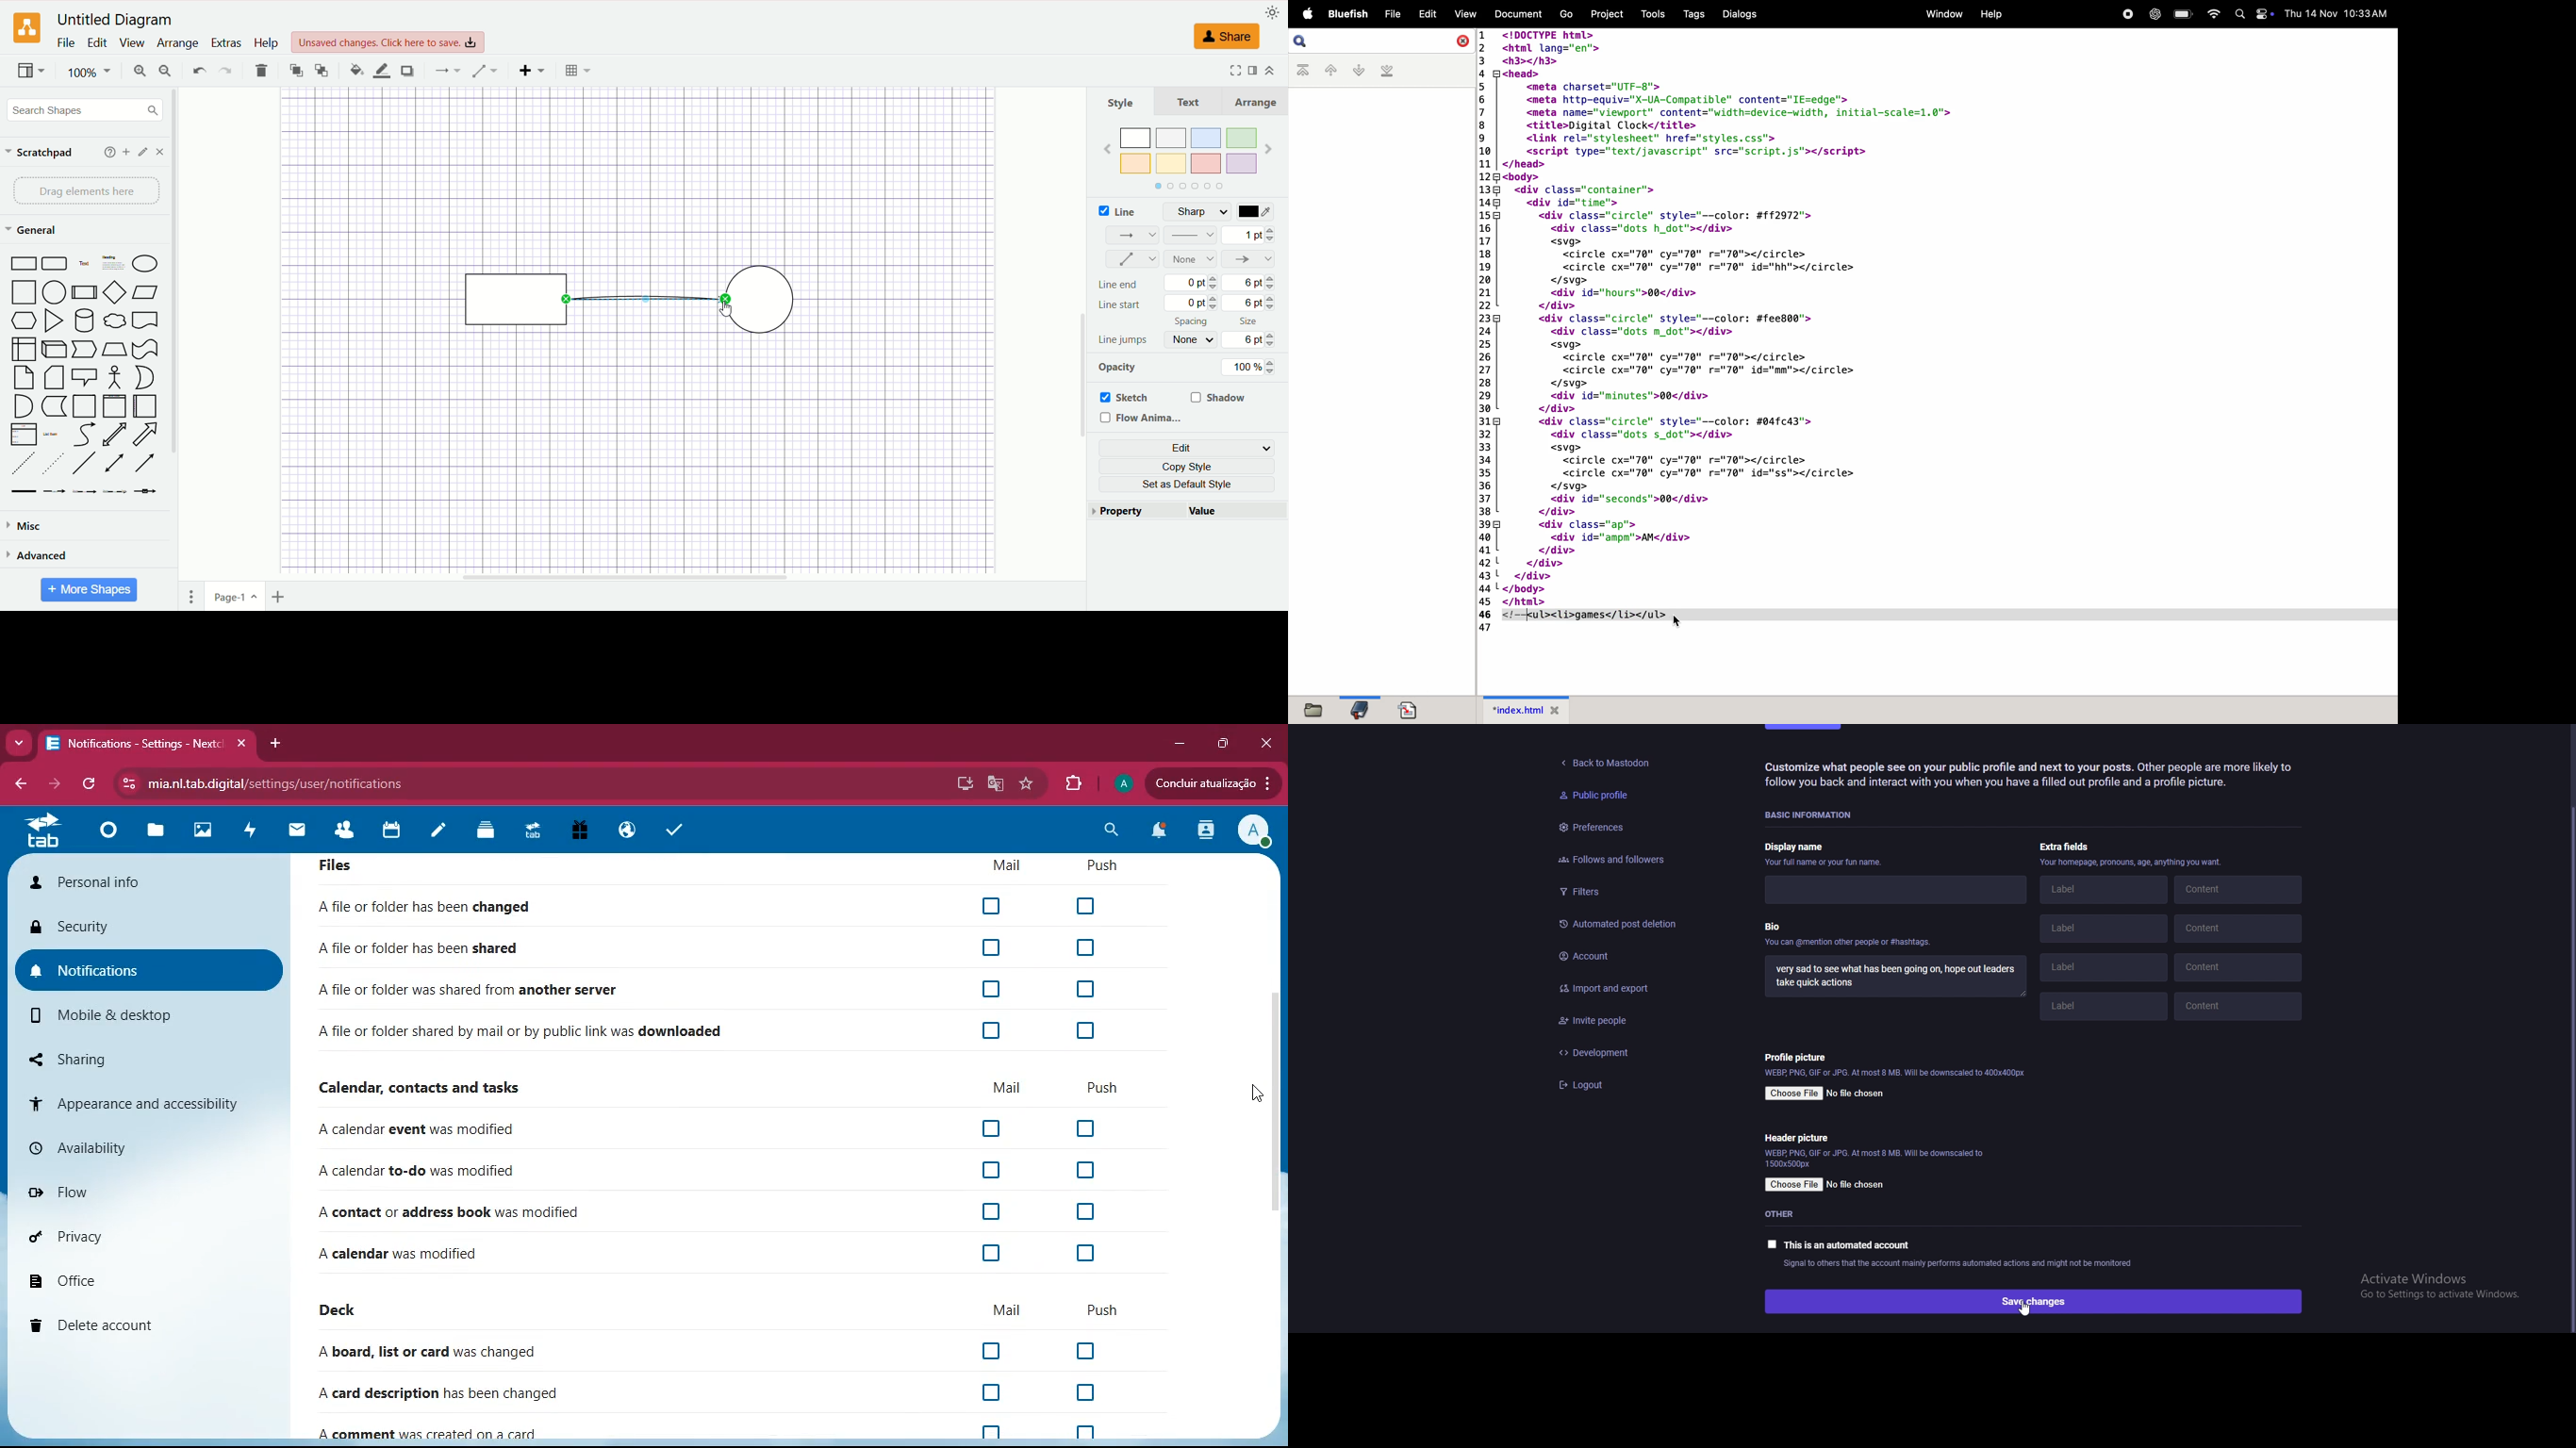 Image resolution: width=2576 pixels, height=1456 pixels. Describe the element at coordinates (19, 742) in the screenshot. I see `more` at that location.